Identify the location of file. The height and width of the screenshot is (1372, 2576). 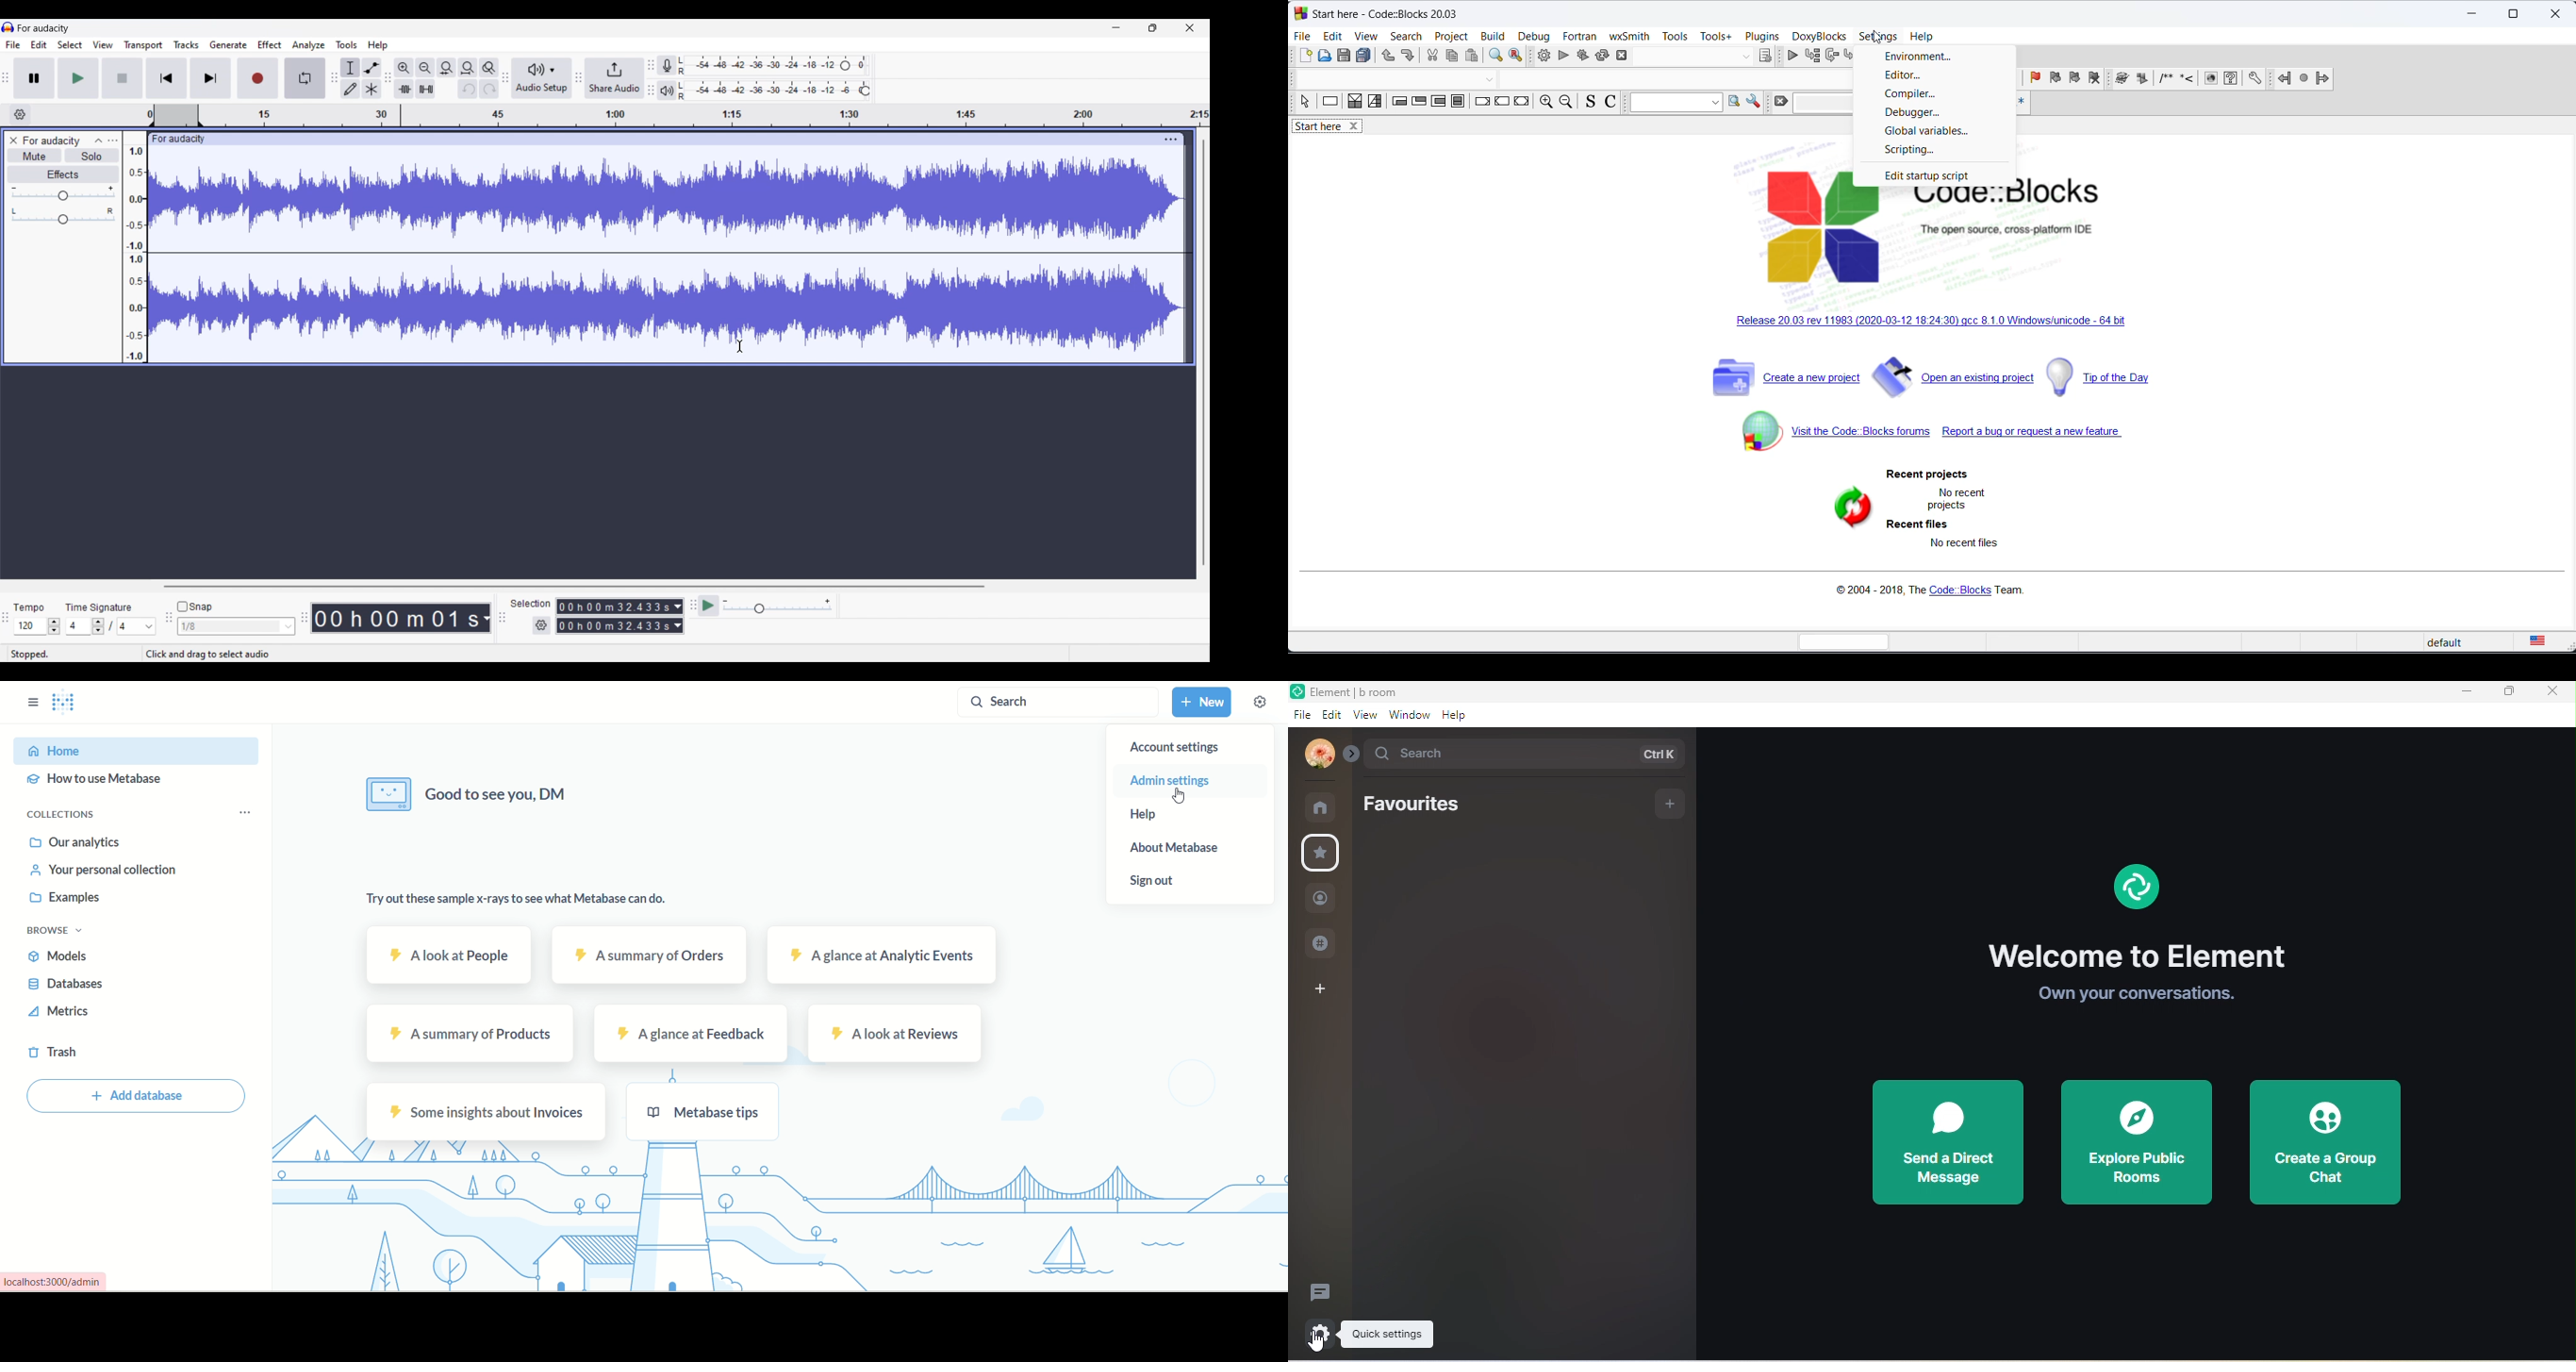
(1301, 715).